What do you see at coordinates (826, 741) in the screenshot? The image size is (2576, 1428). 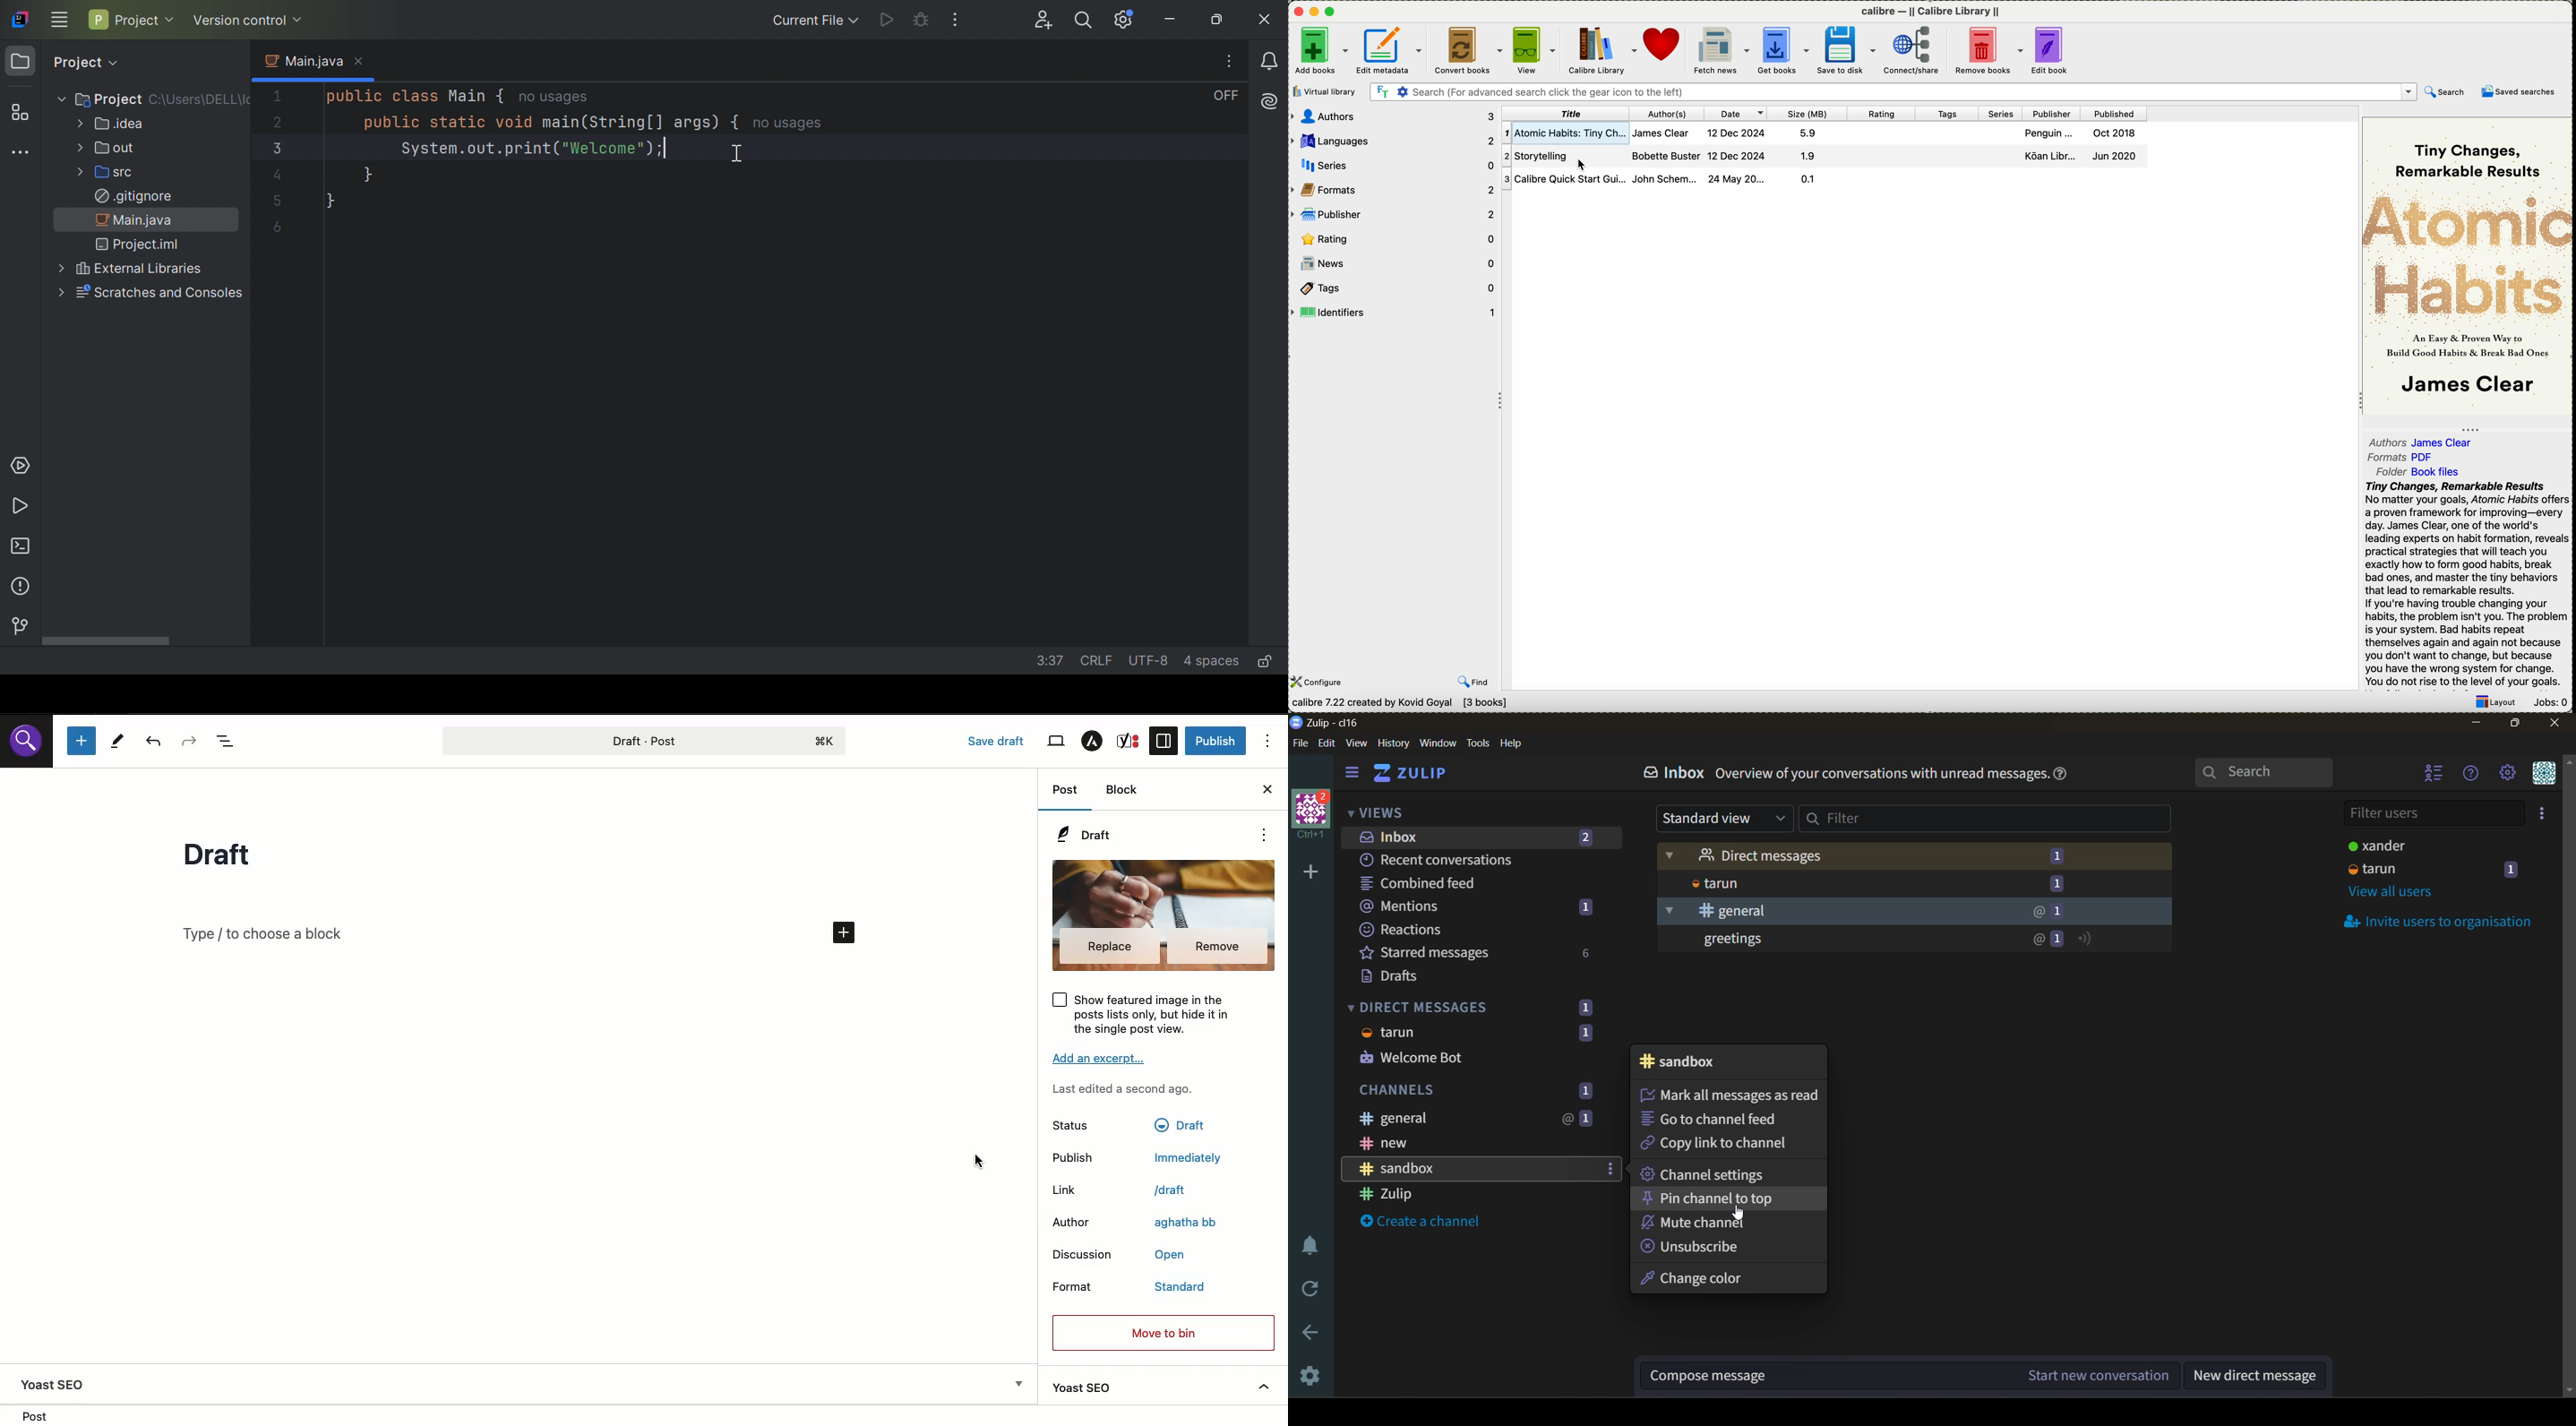 I see `command+K` at bounding box center [826, 741].